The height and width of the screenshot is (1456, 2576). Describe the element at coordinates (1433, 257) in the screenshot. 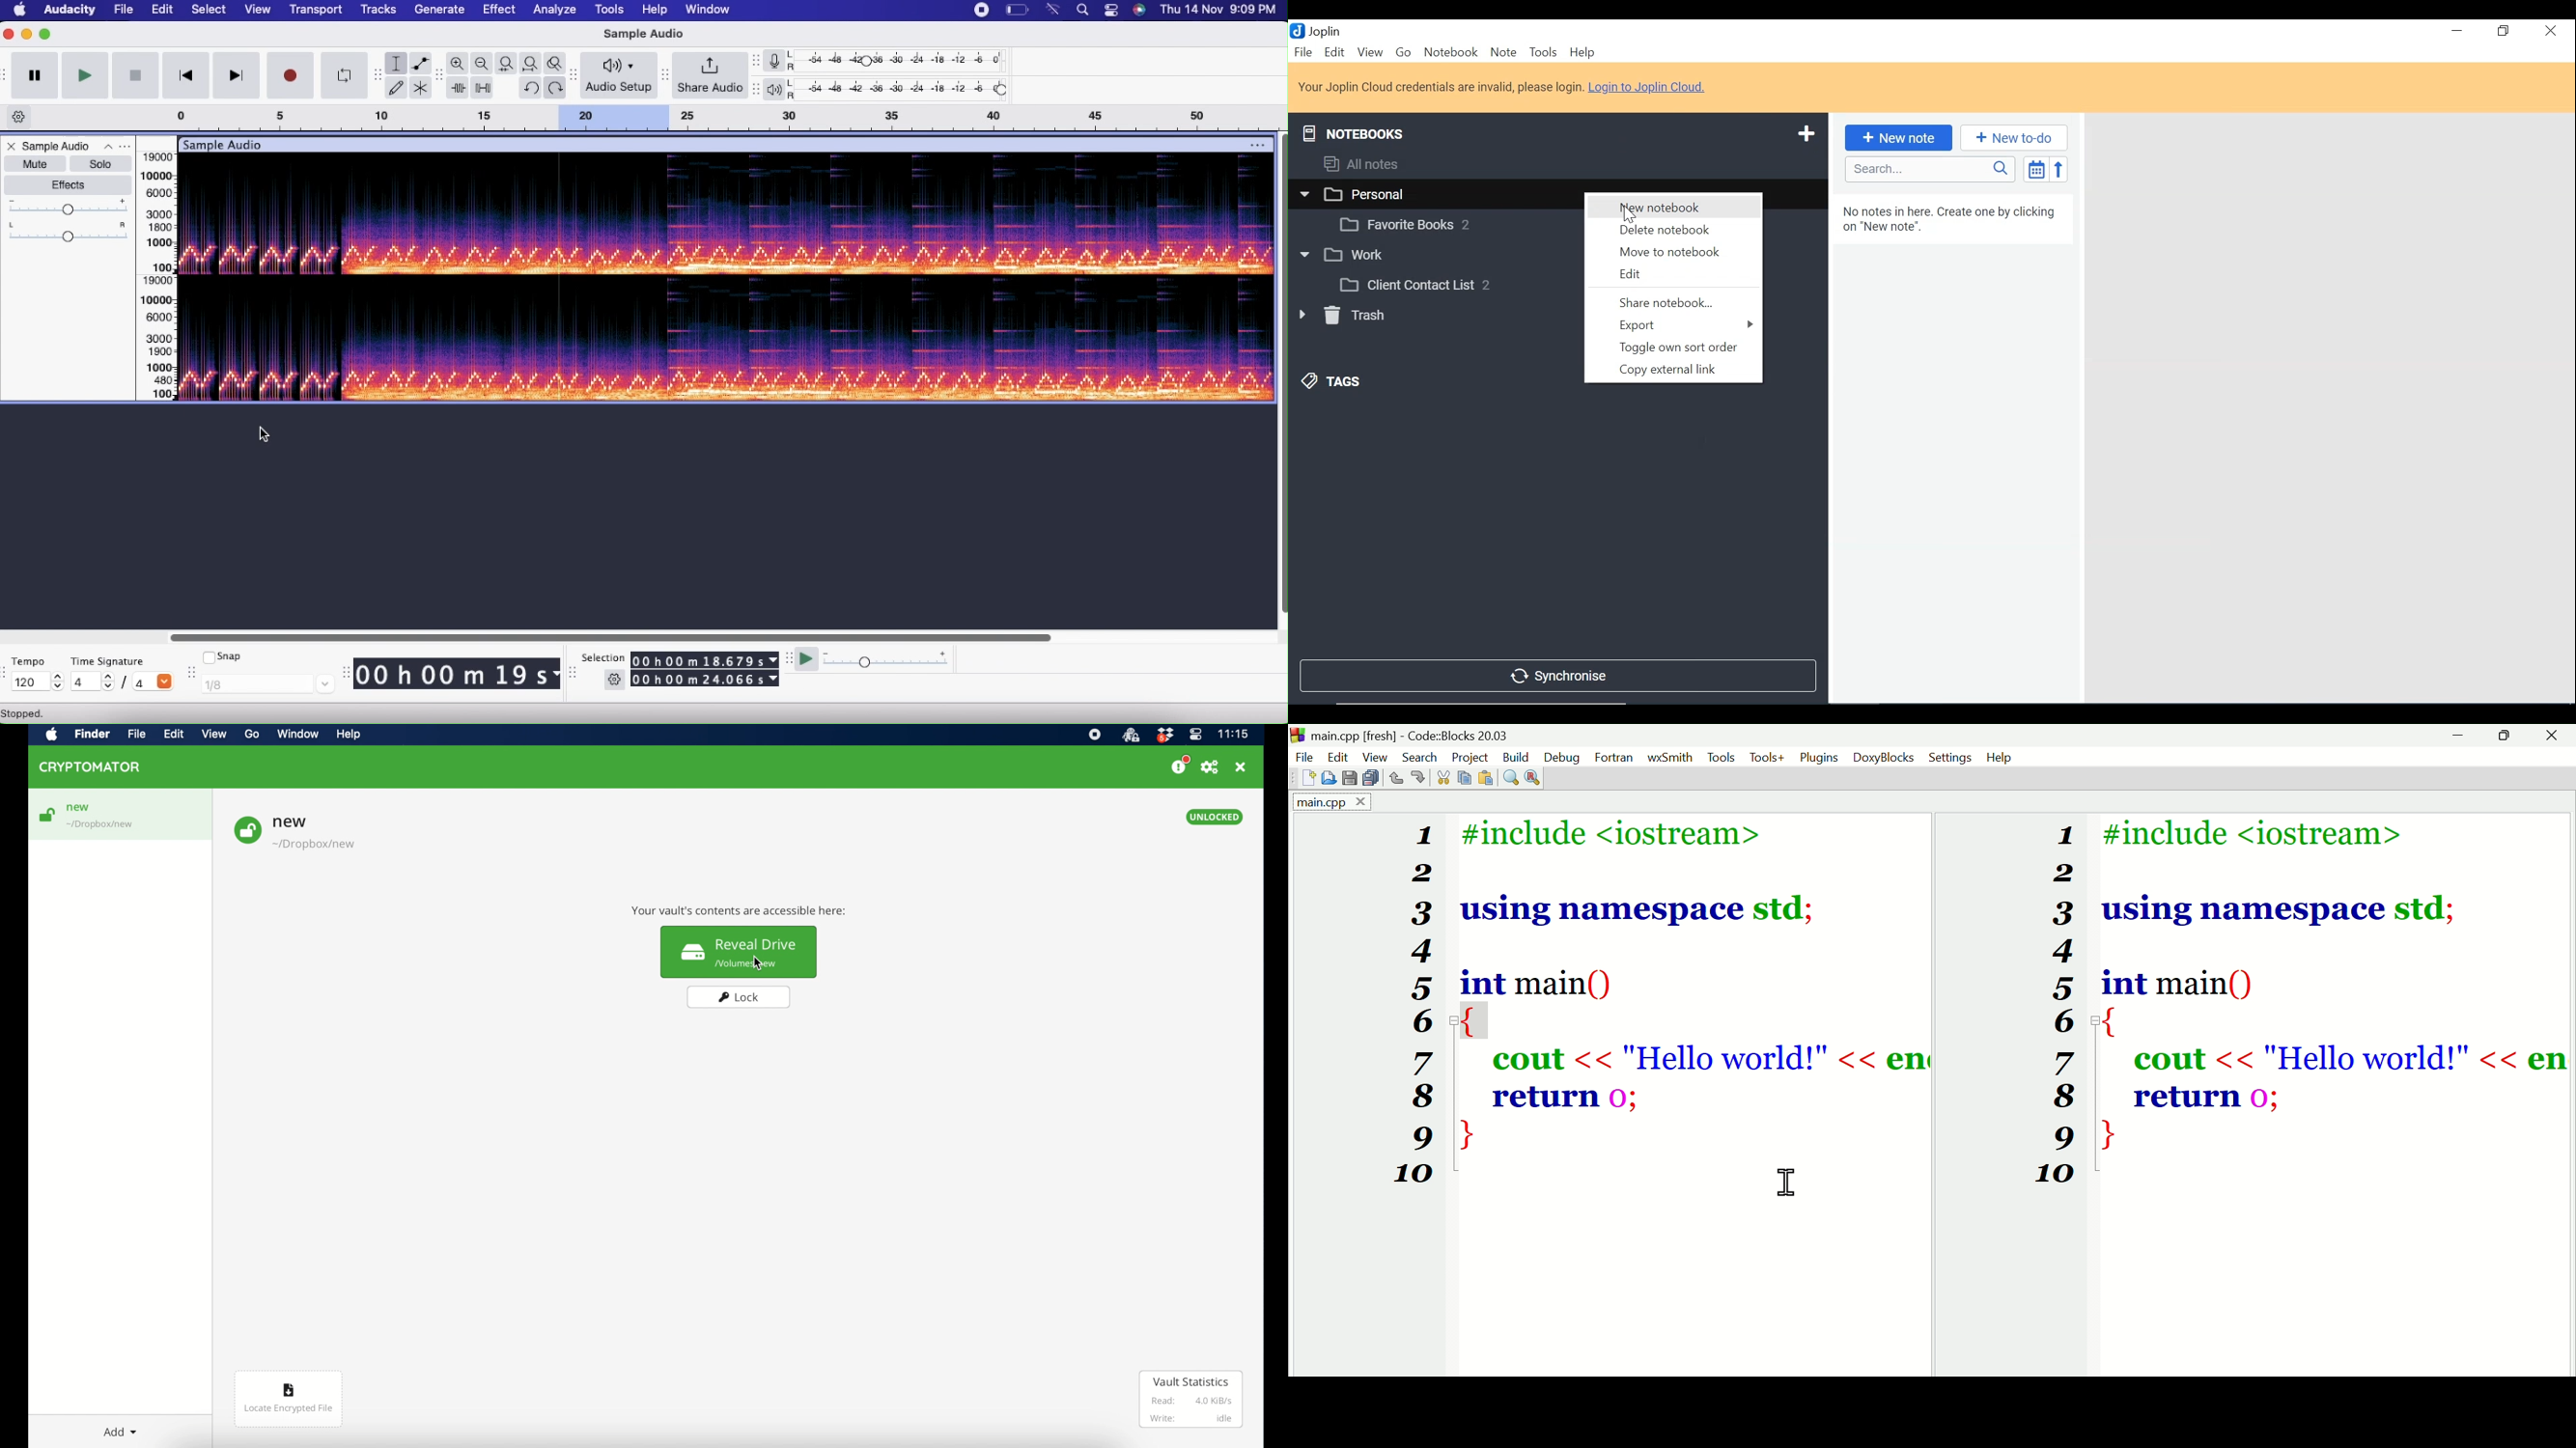

I see `Notebook` at that location.